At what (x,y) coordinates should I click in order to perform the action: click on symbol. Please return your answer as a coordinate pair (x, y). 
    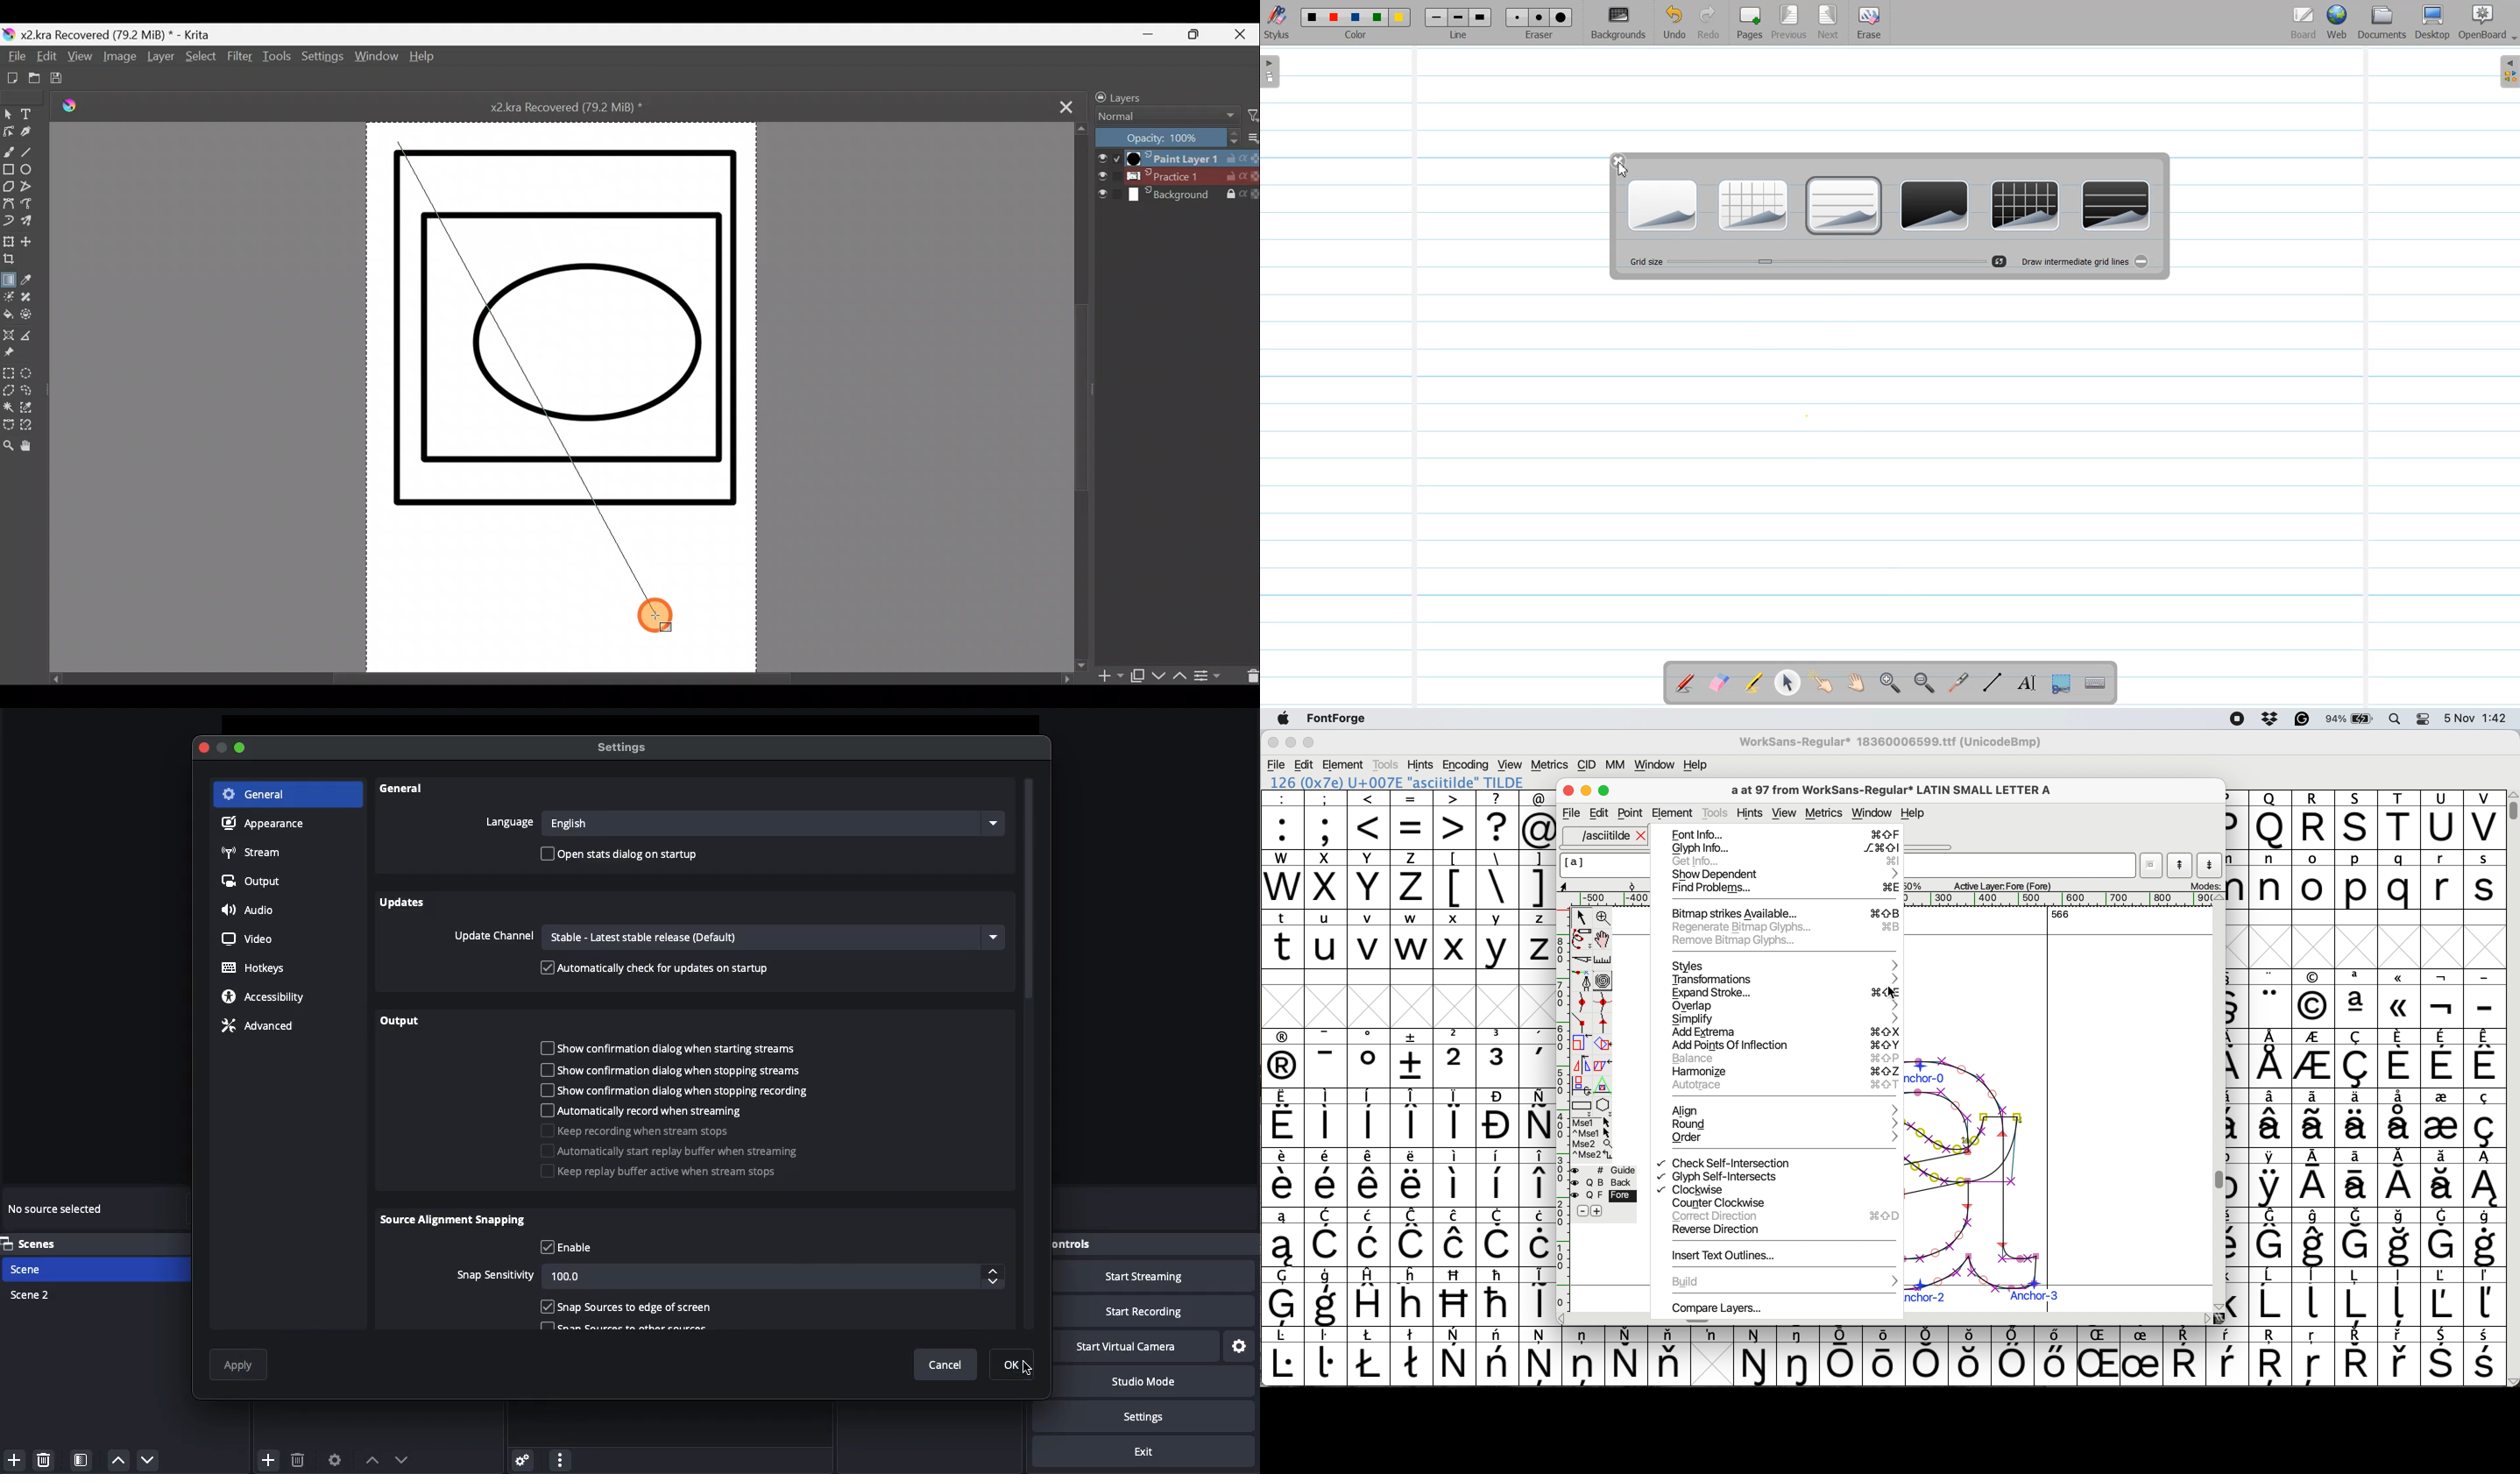
    Looking at the image, I should click on (2399, 1058).